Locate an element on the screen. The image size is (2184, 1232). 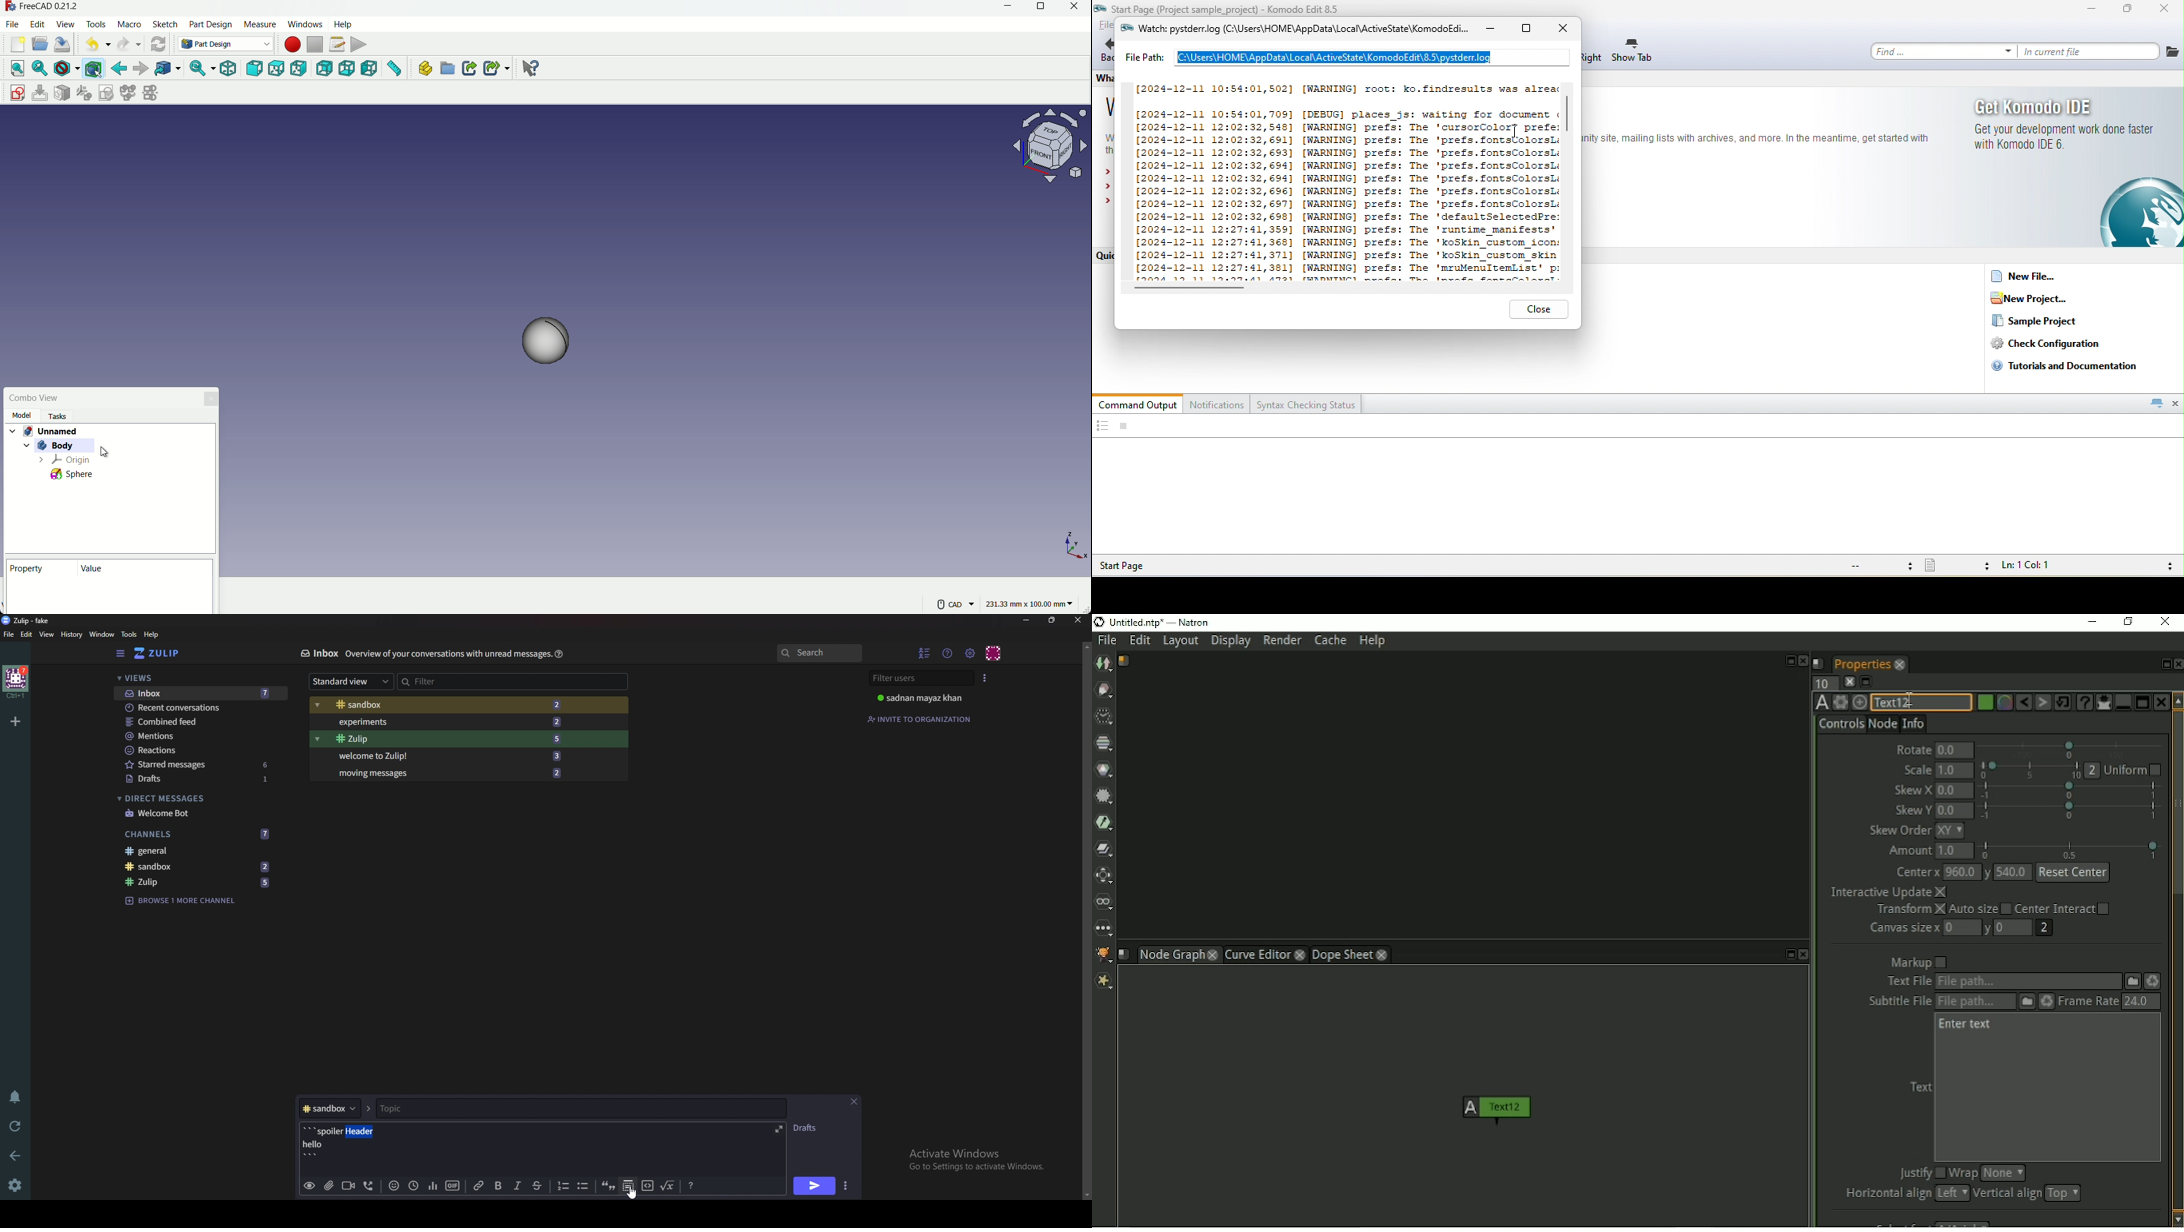
create part is located at coordinates (424, 68).